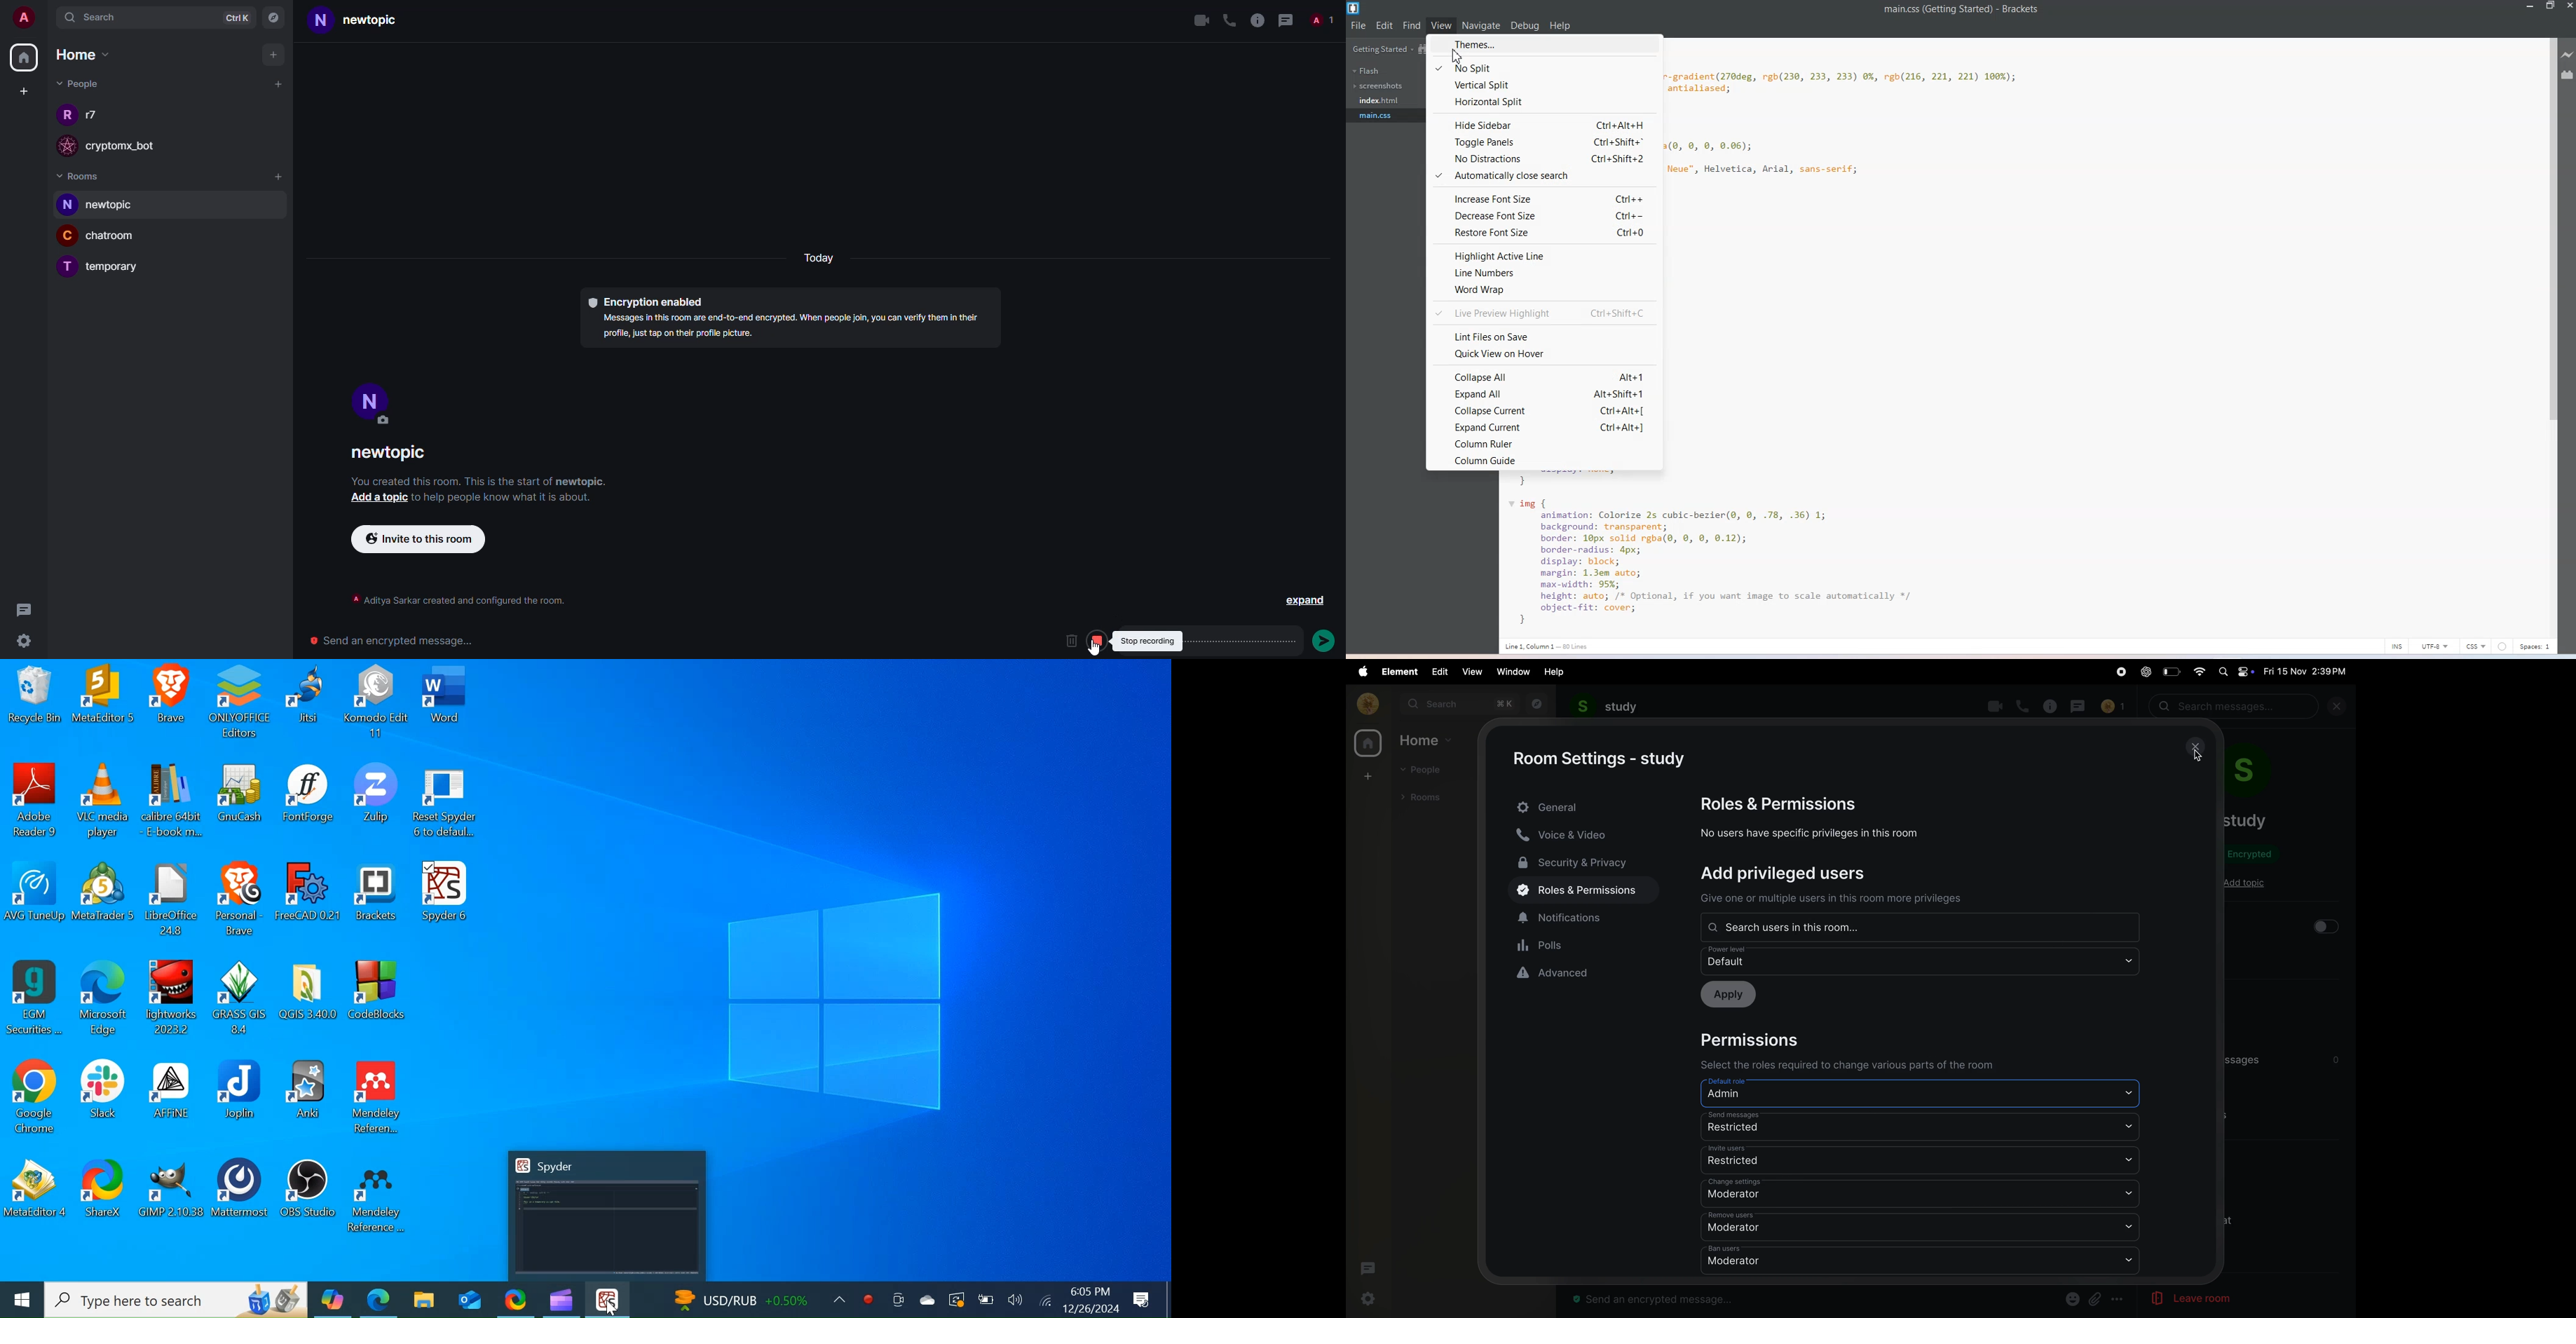 The height and width of the screenshot is (1344, 2576). Describe the element at coordinates (2096, 1299) in the screenshot. I see `` at that location.